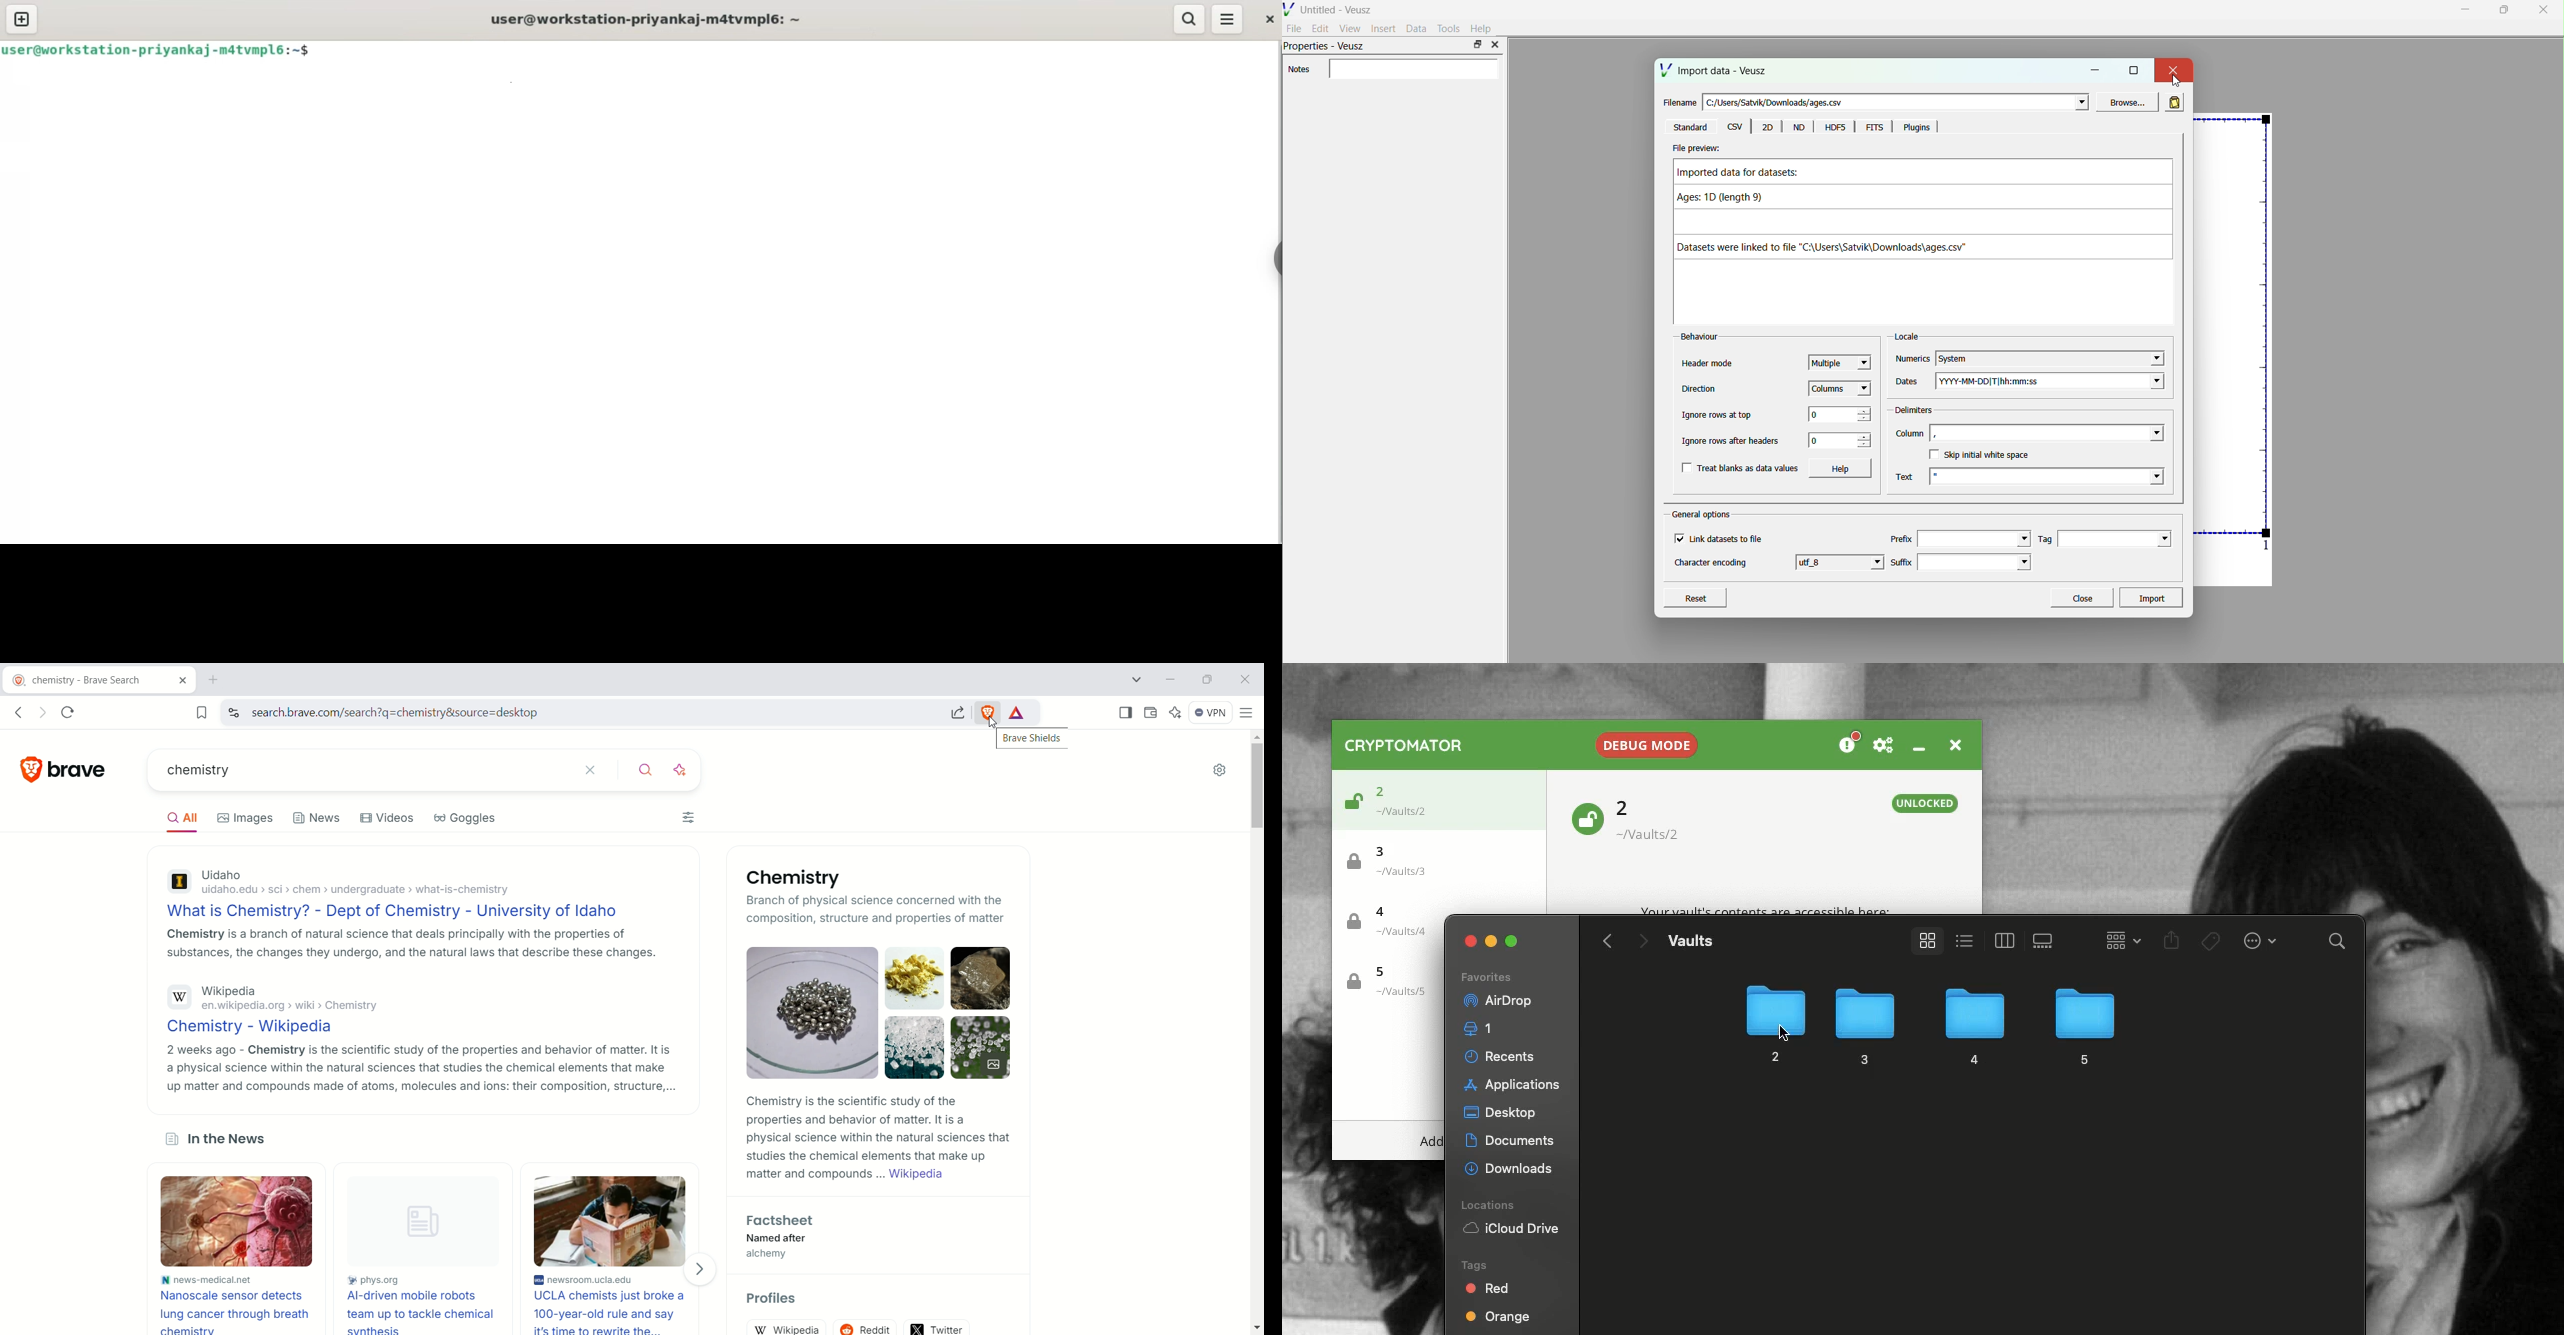 The image size is (2576, 1344). I want to click on Applications, so click(1509, 1085).